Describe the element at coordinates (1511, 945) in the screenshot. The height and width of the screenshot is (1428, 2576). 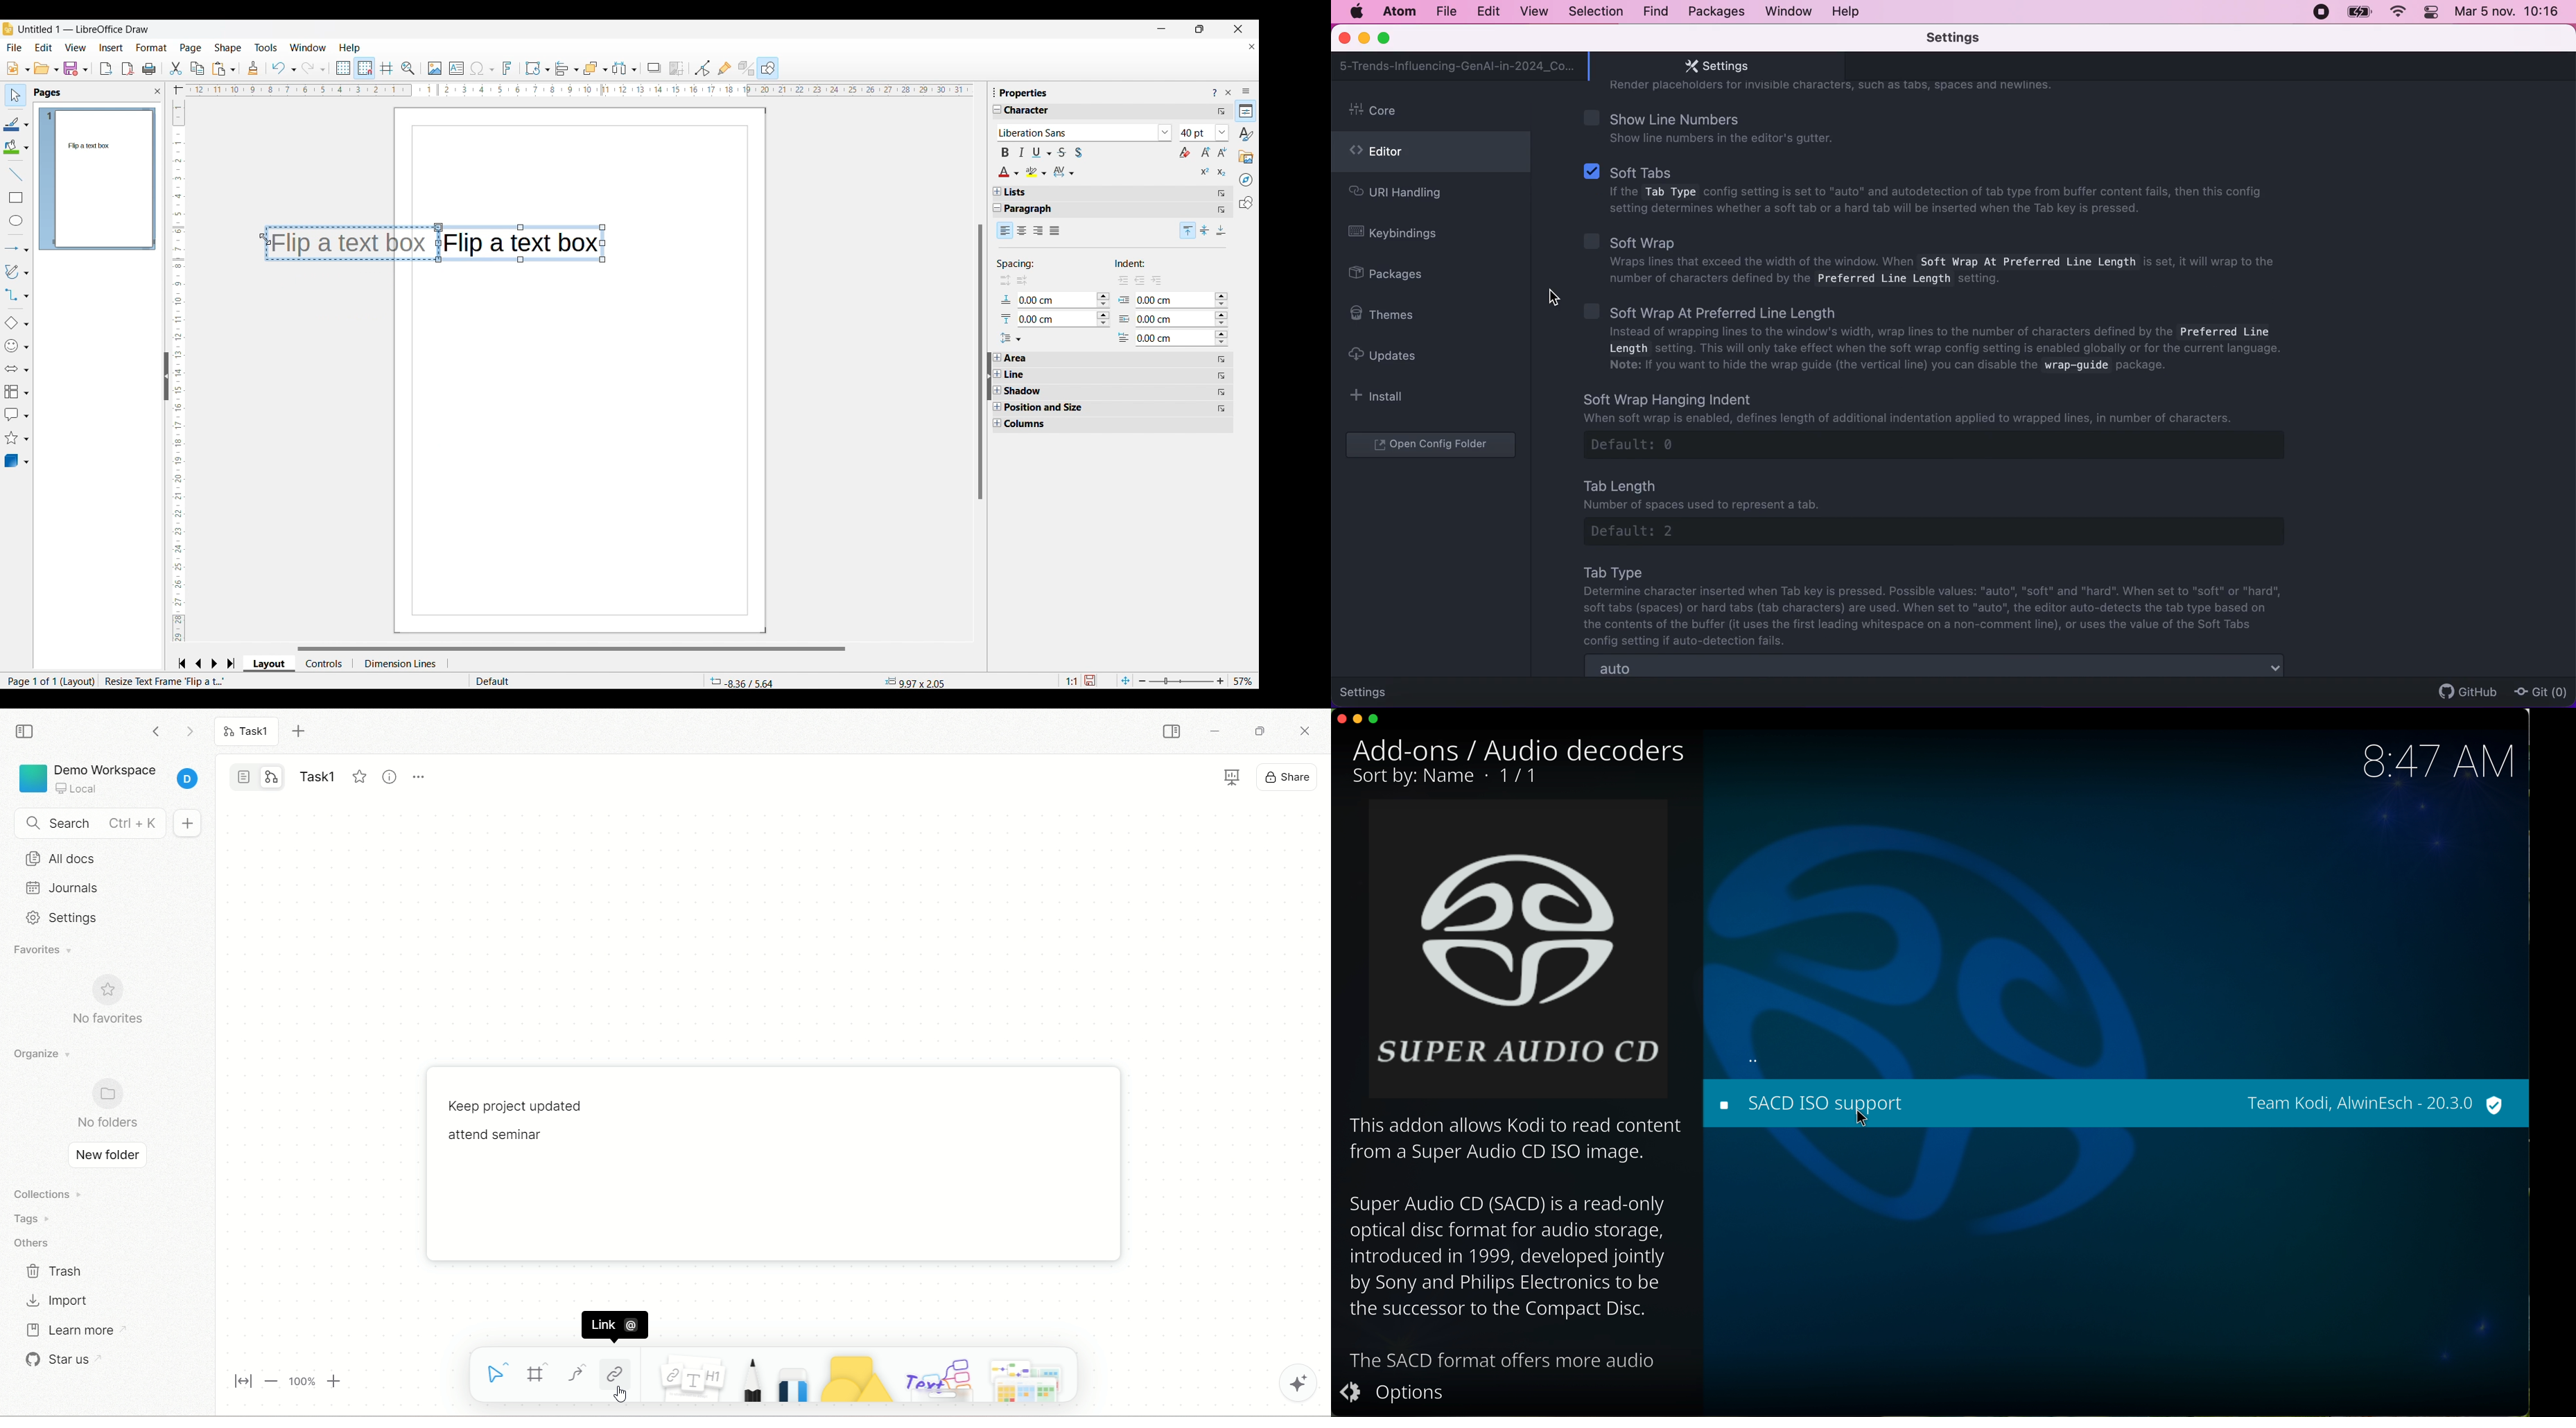
I see `super audio CD image` at that location.